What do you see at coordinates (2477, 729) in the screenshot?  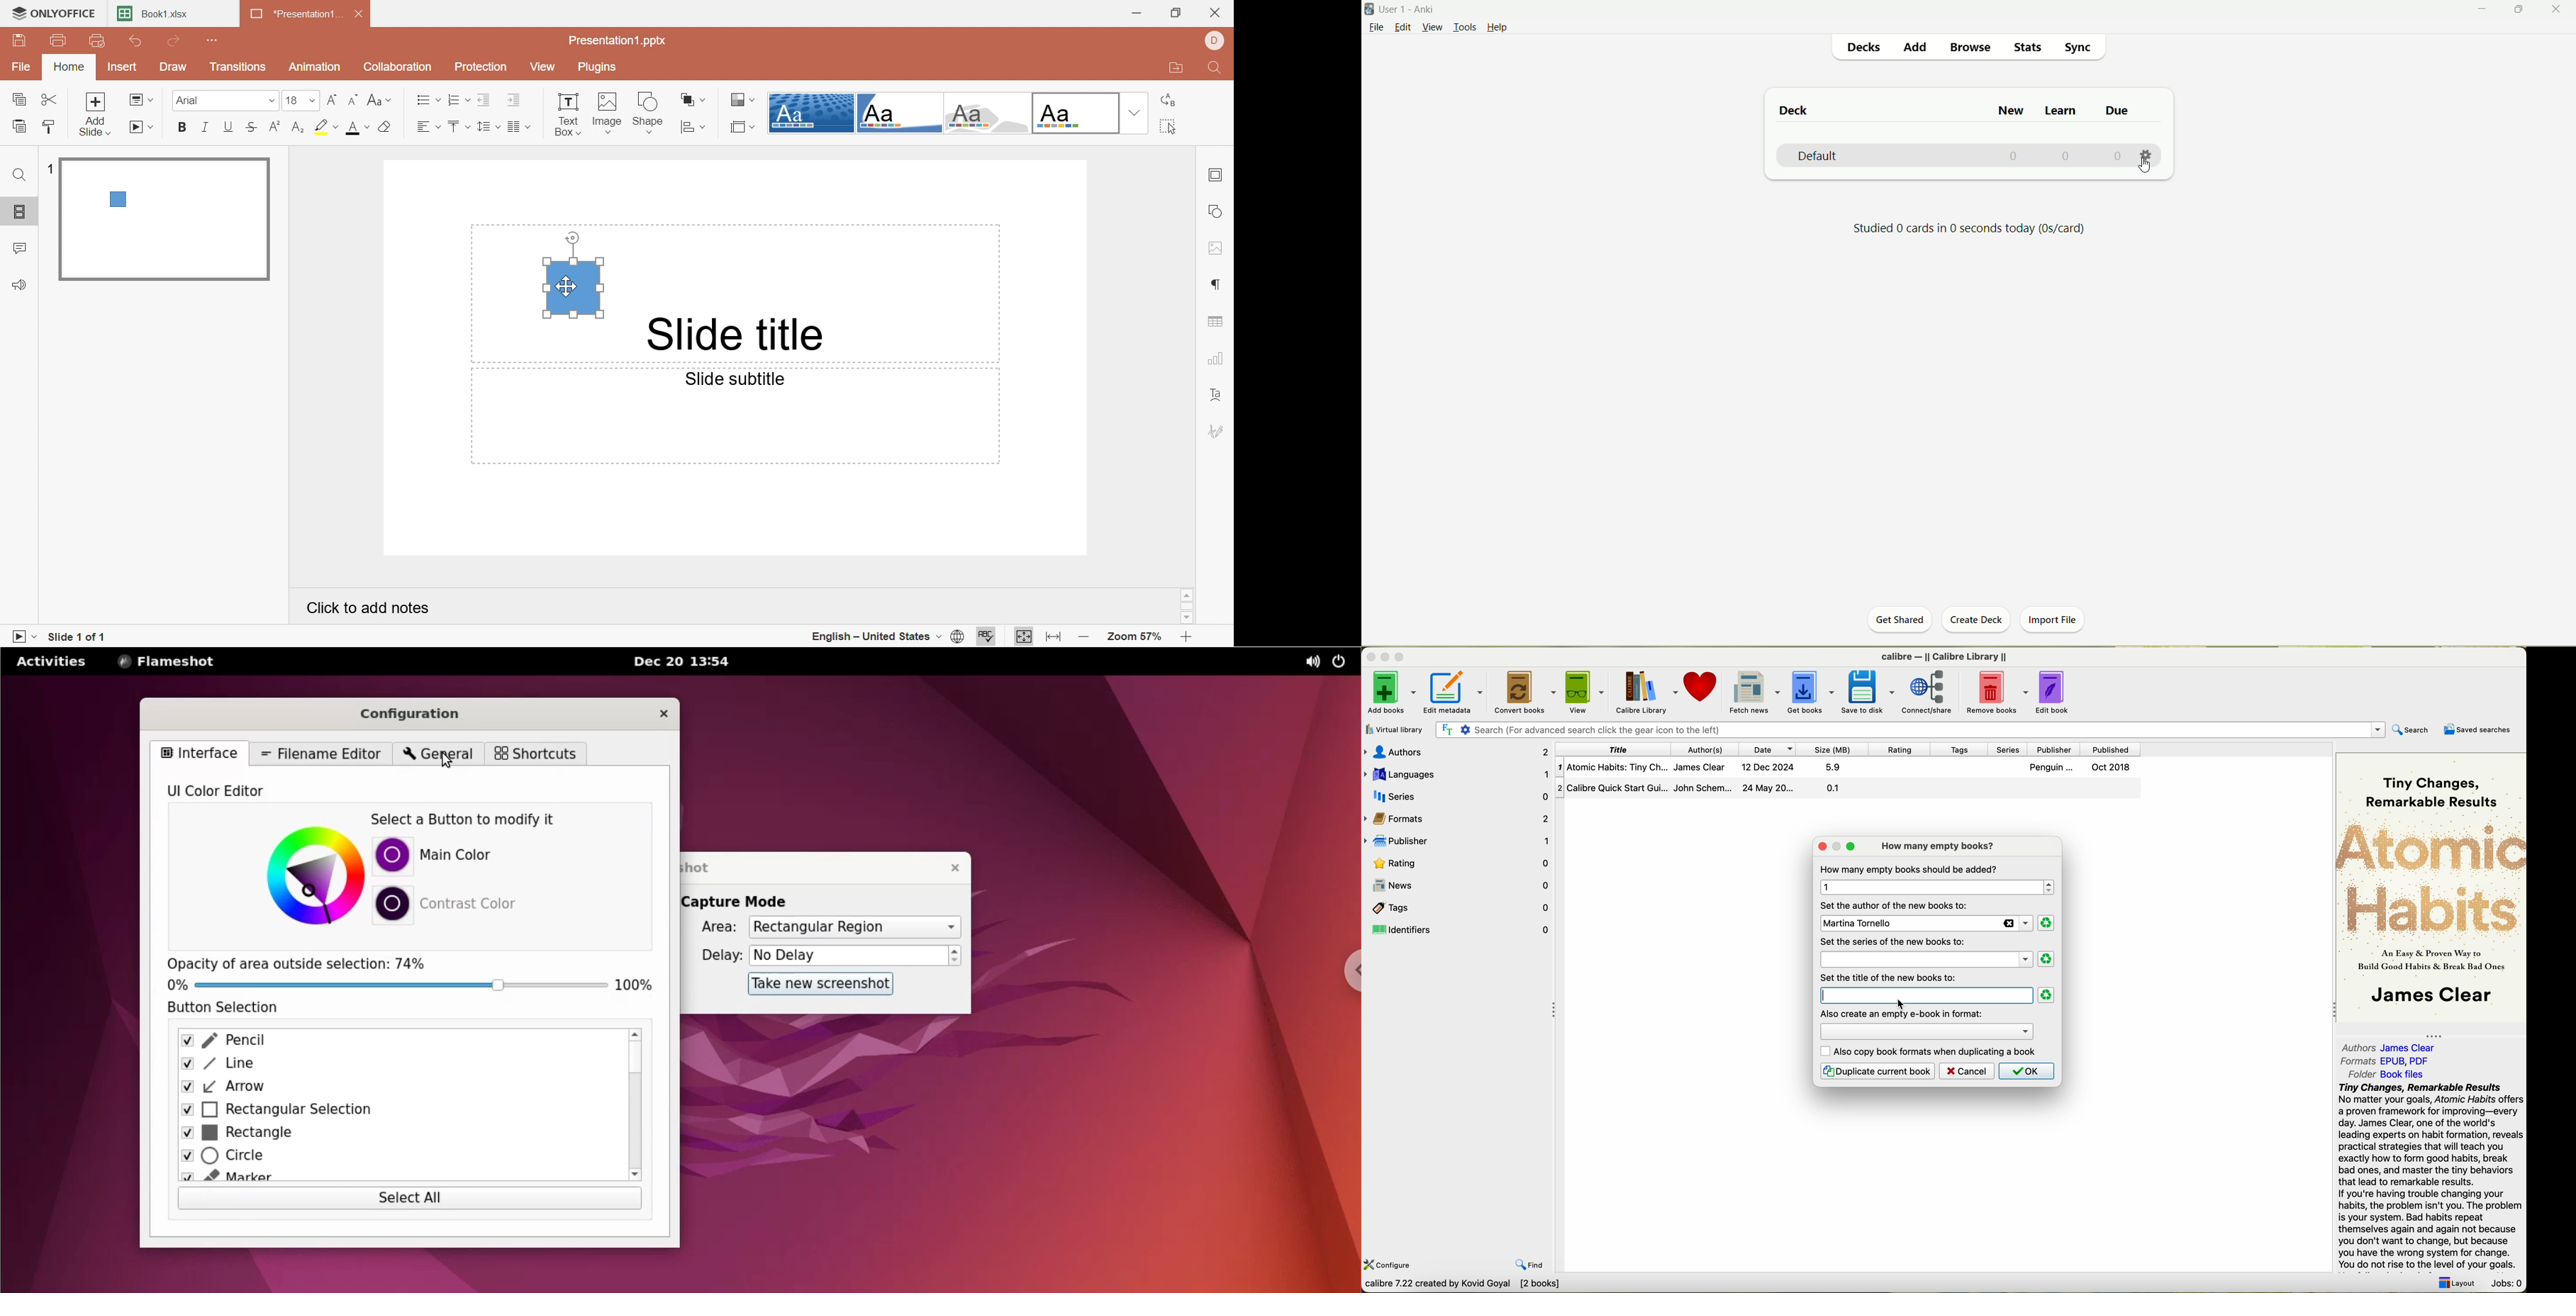 I see `saved searches` at bounding box center [2477, 729].